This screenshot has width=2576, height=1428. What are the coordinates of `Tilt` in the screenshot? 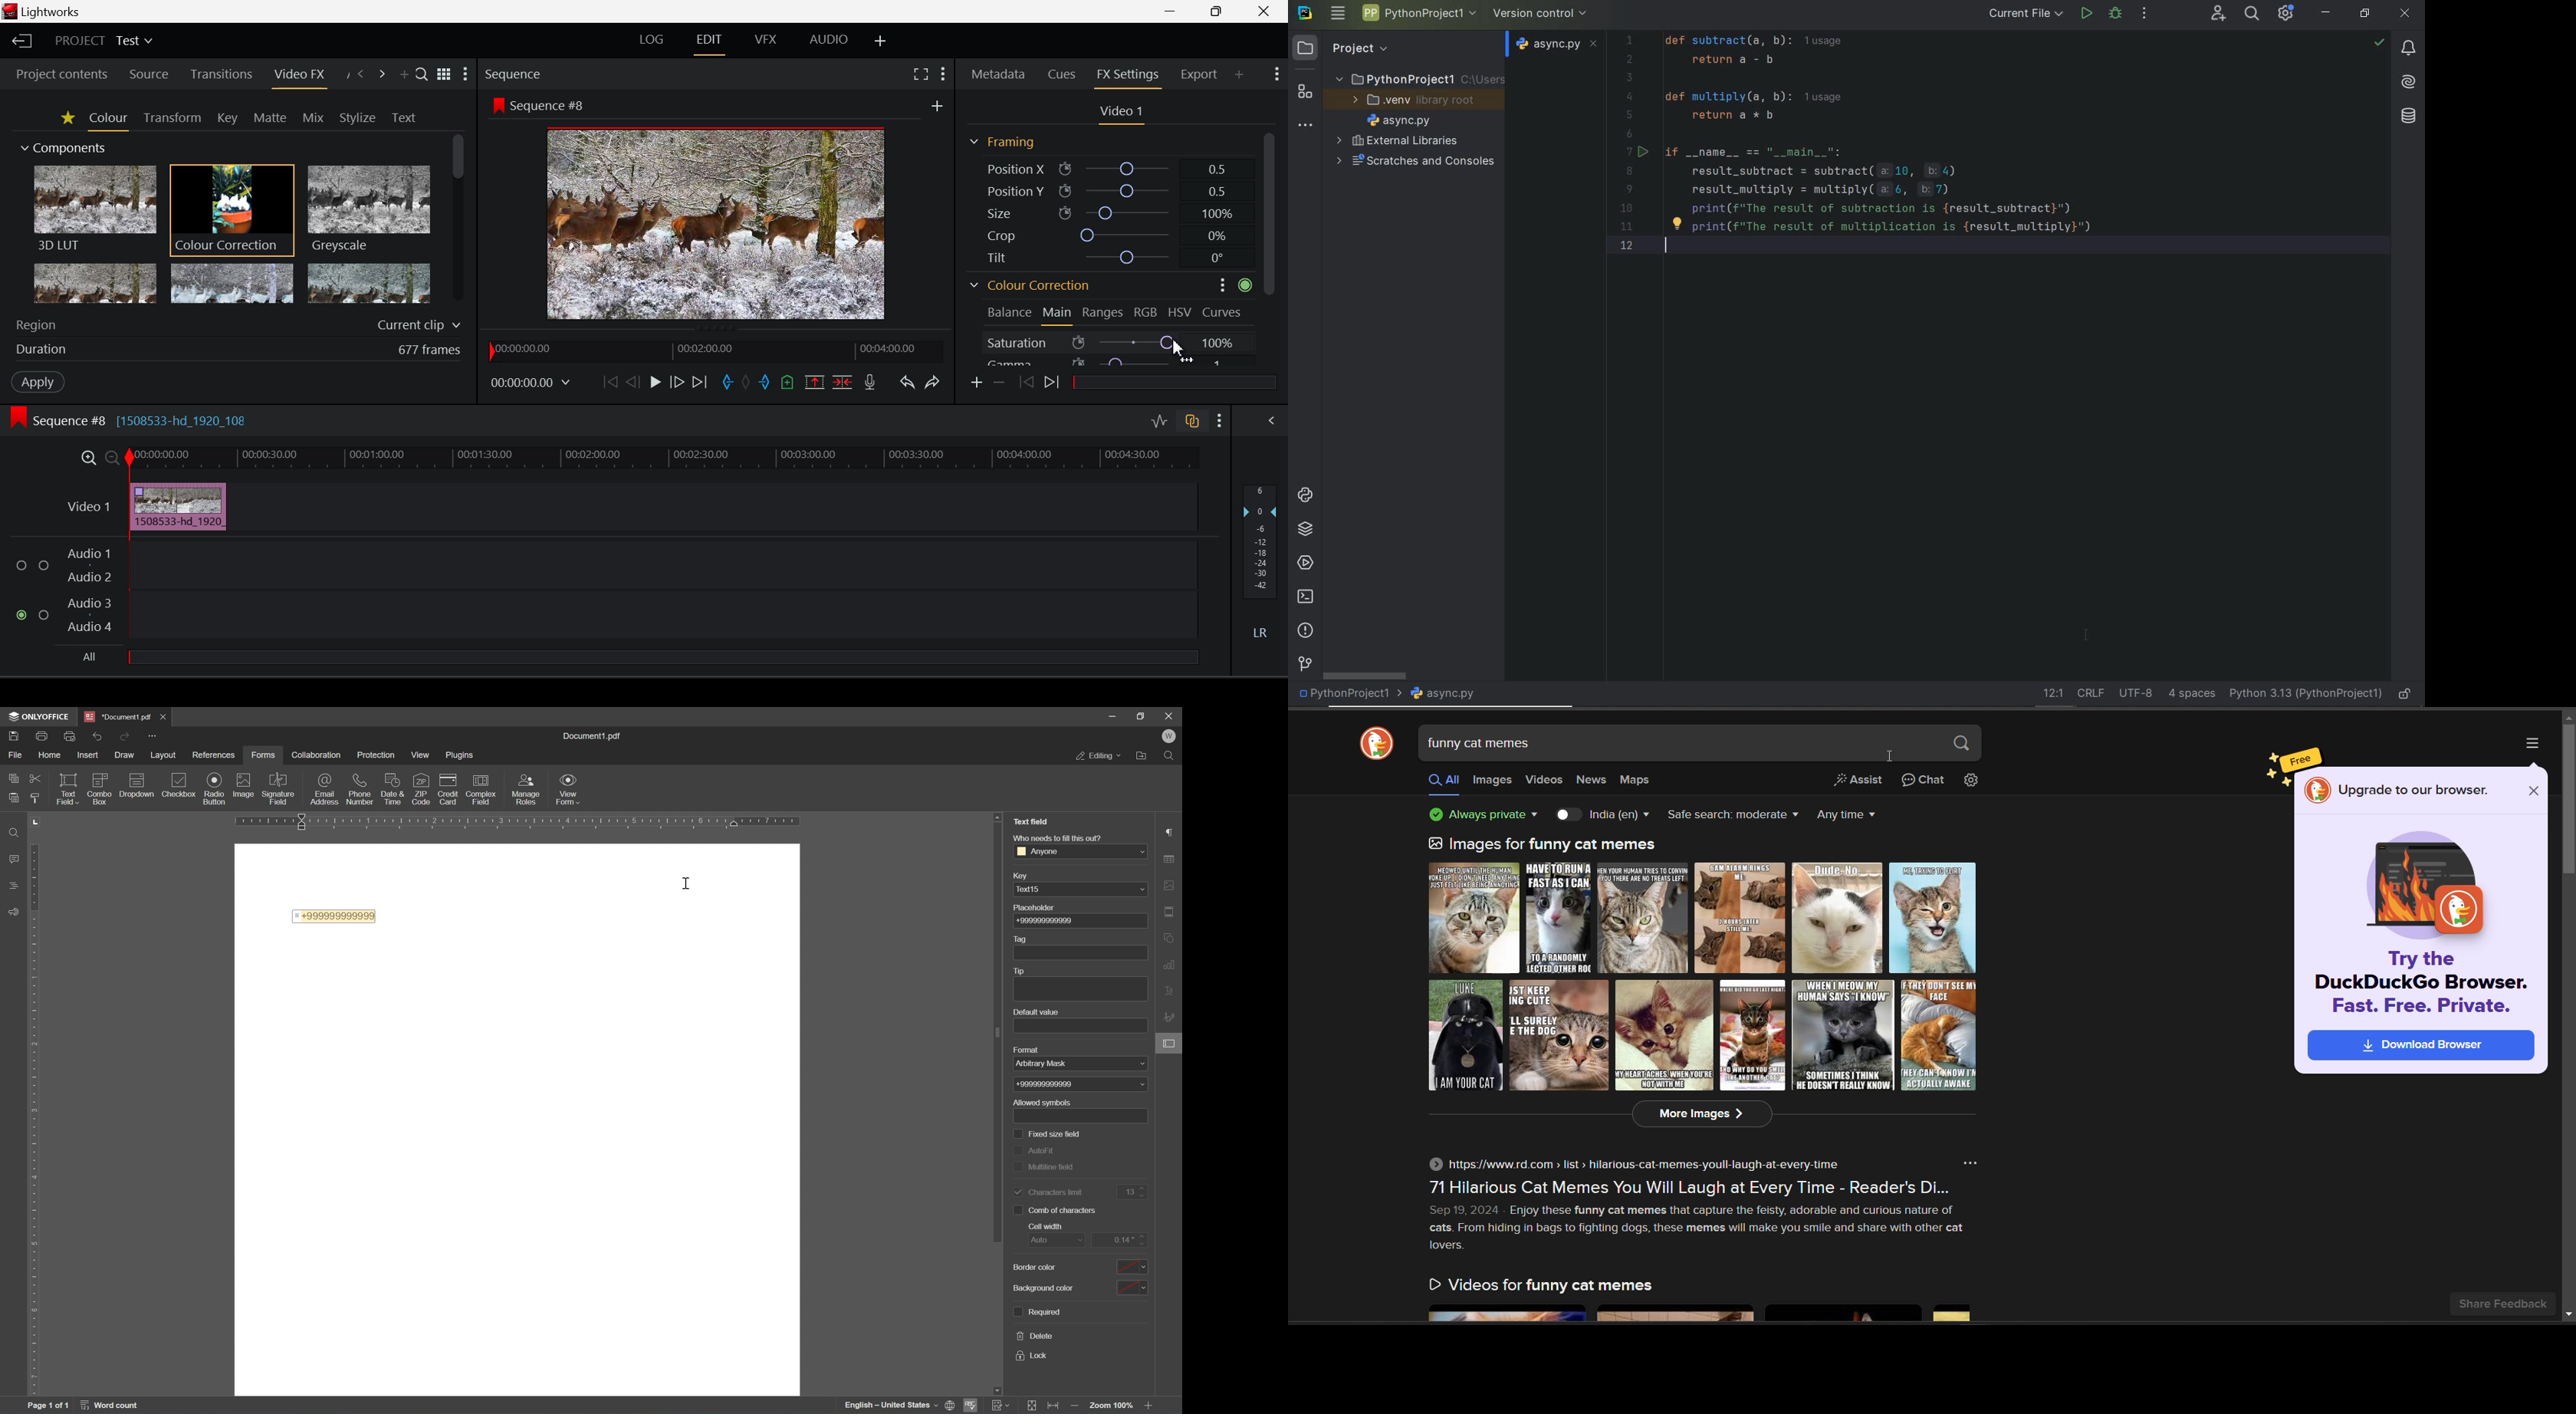 It's located at (1107, 256).